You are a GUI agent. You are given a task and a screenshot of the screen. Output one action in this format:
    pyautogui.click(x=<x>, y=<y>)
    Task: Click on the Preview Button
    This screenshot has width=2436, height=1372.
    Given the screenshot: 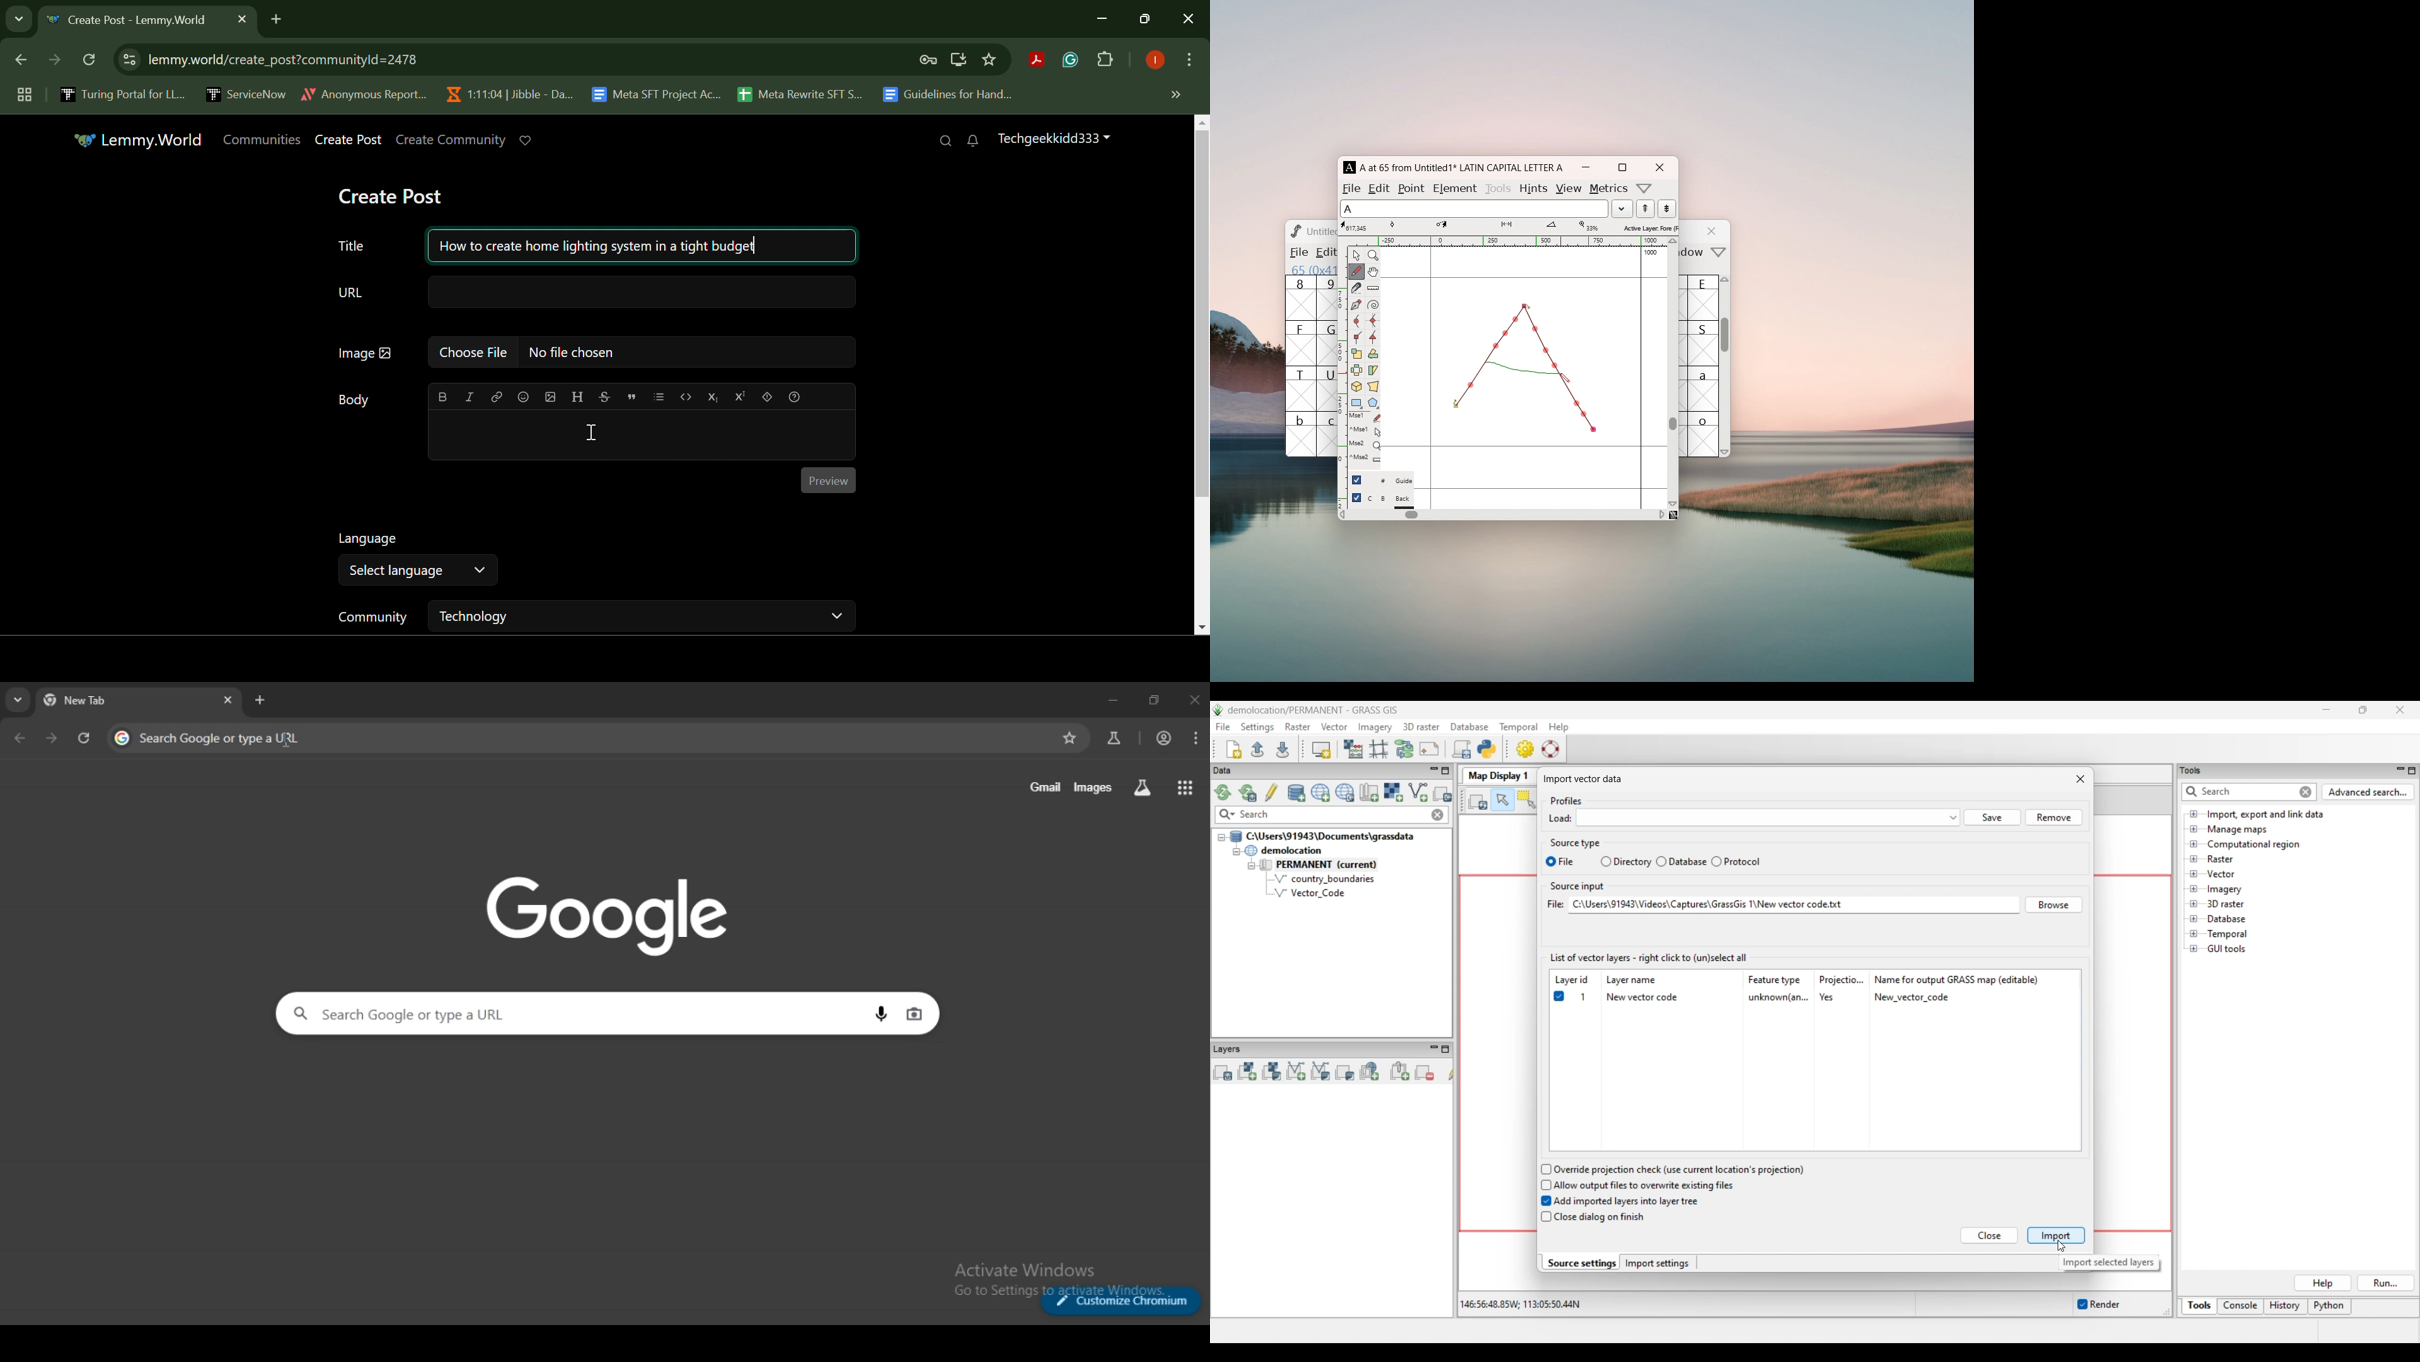 What is the action you would take?
    pyautogui.click(x=828, y=480)
    